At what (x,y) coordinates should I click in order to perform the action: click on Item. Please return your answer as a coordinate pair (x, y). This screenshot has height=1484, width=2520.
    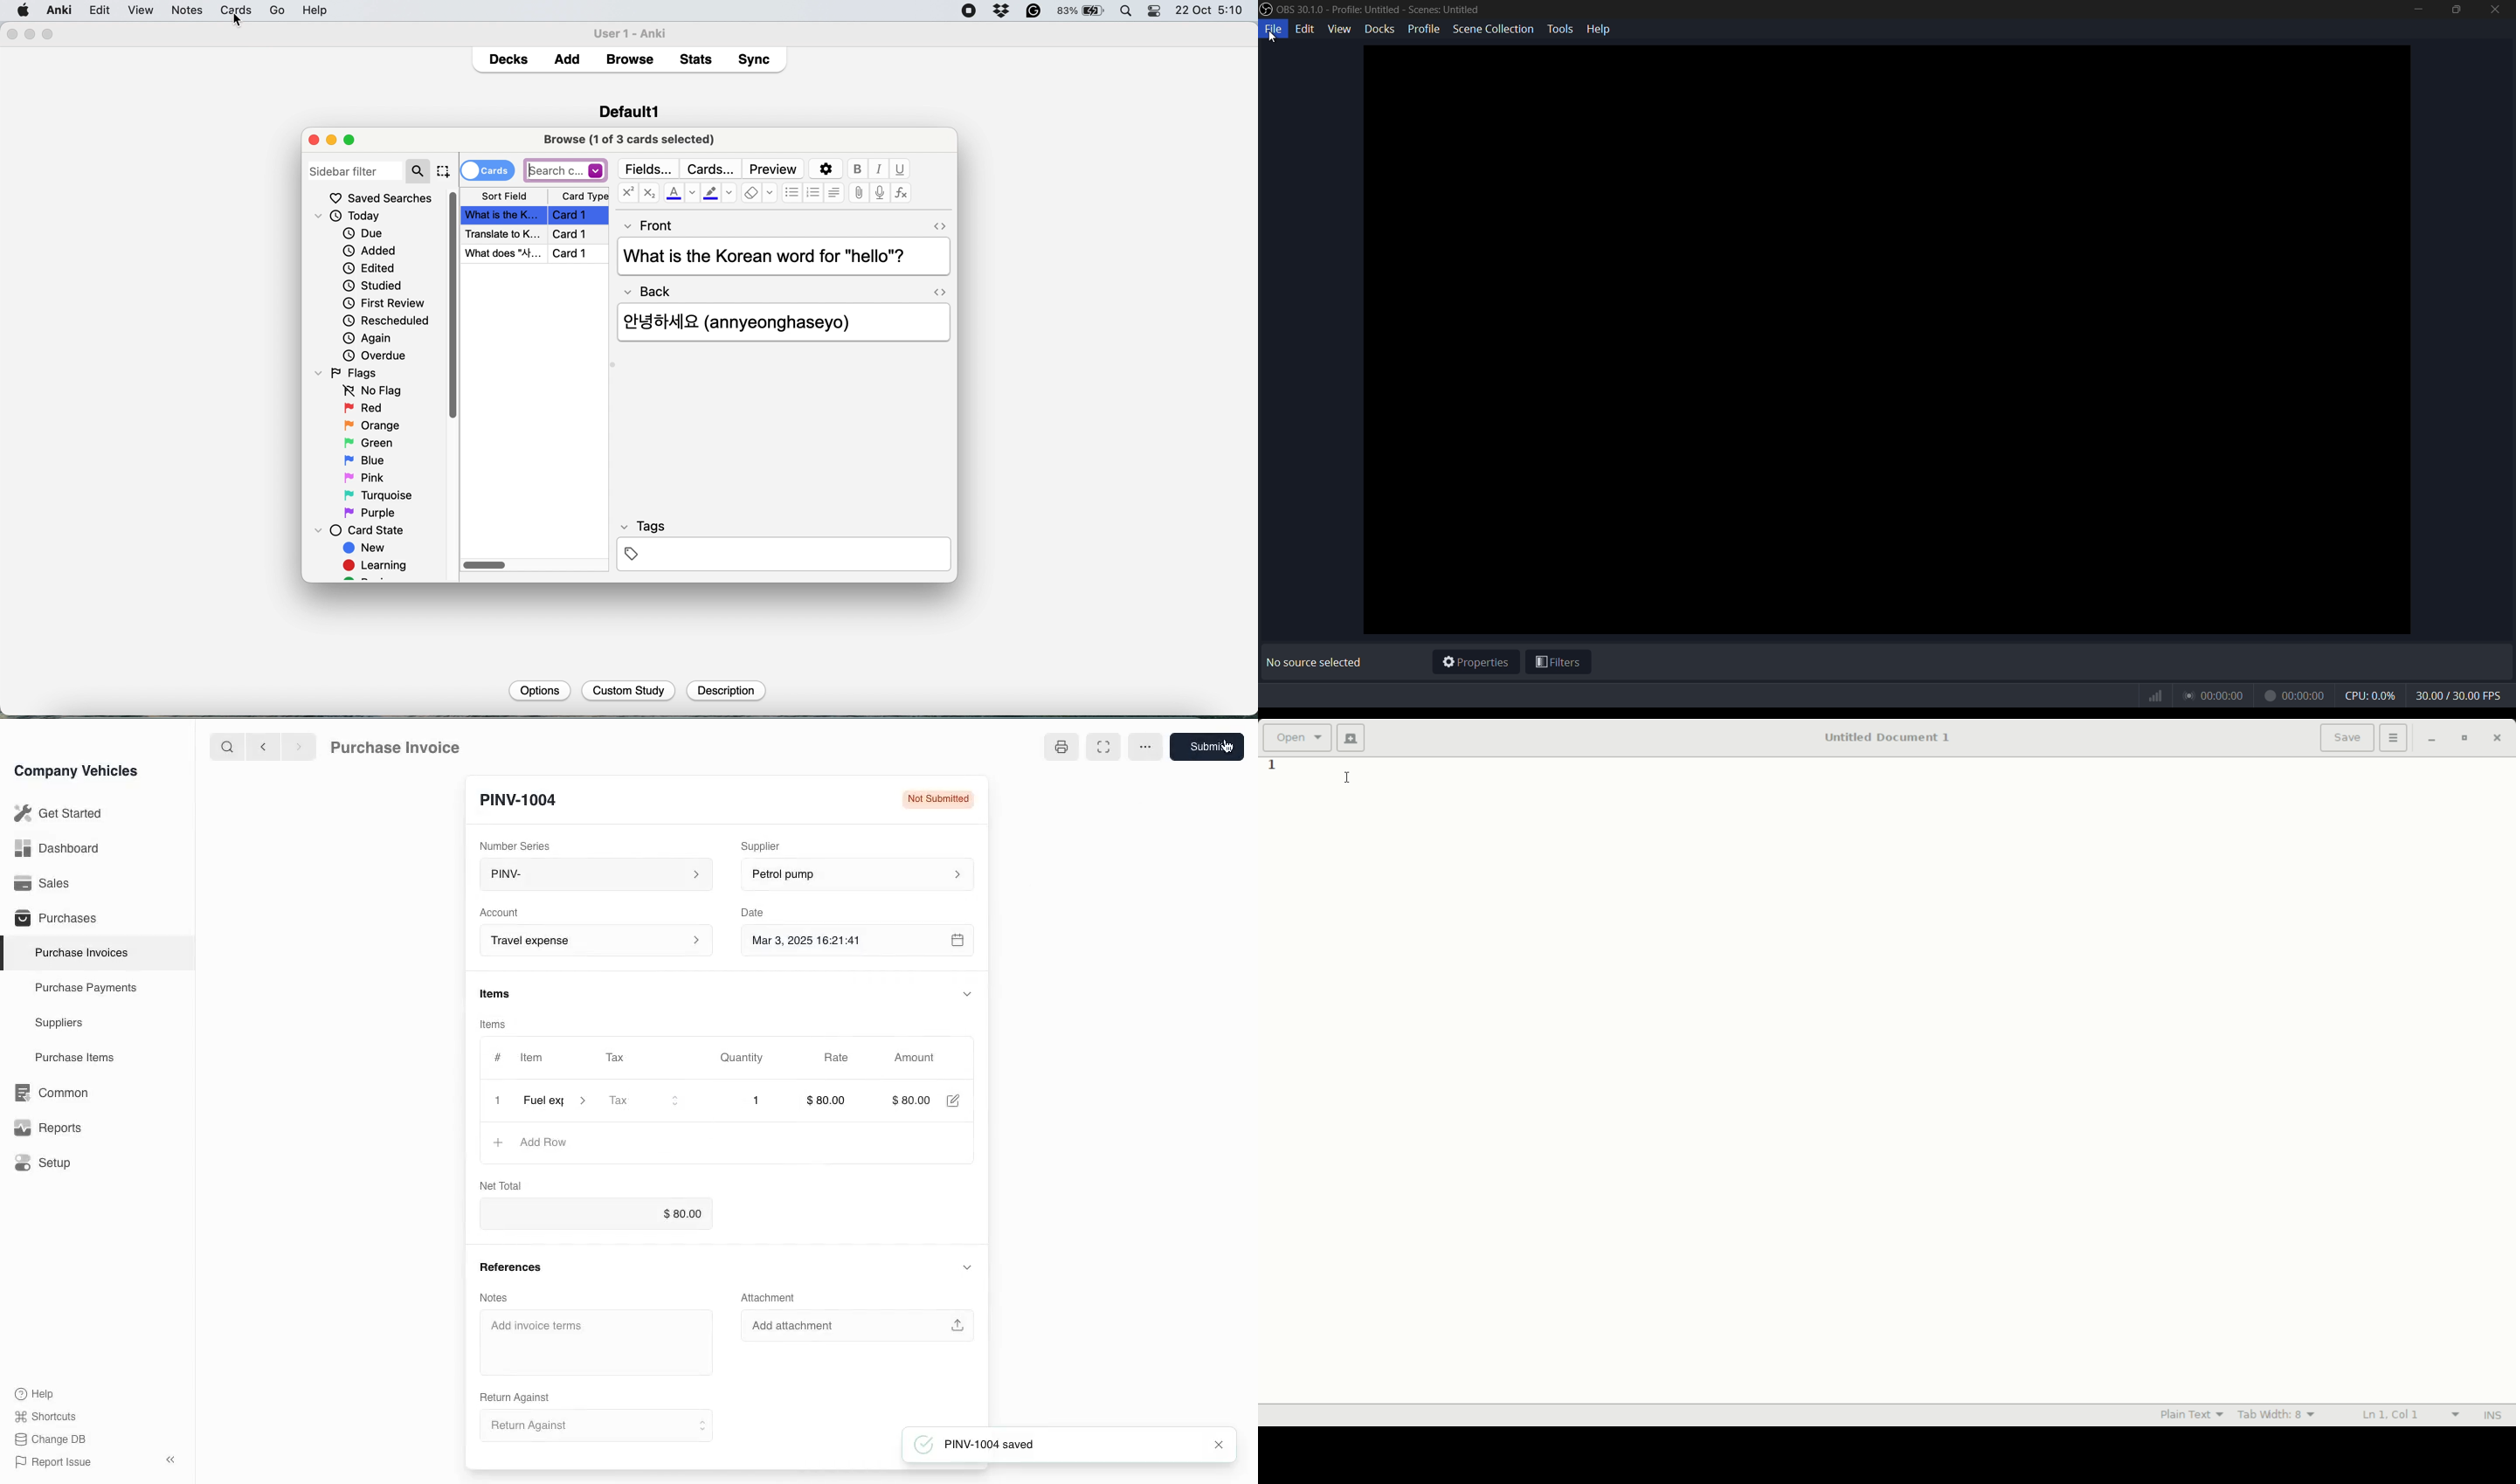
    Looking at the image, I should click on (530, 1060).